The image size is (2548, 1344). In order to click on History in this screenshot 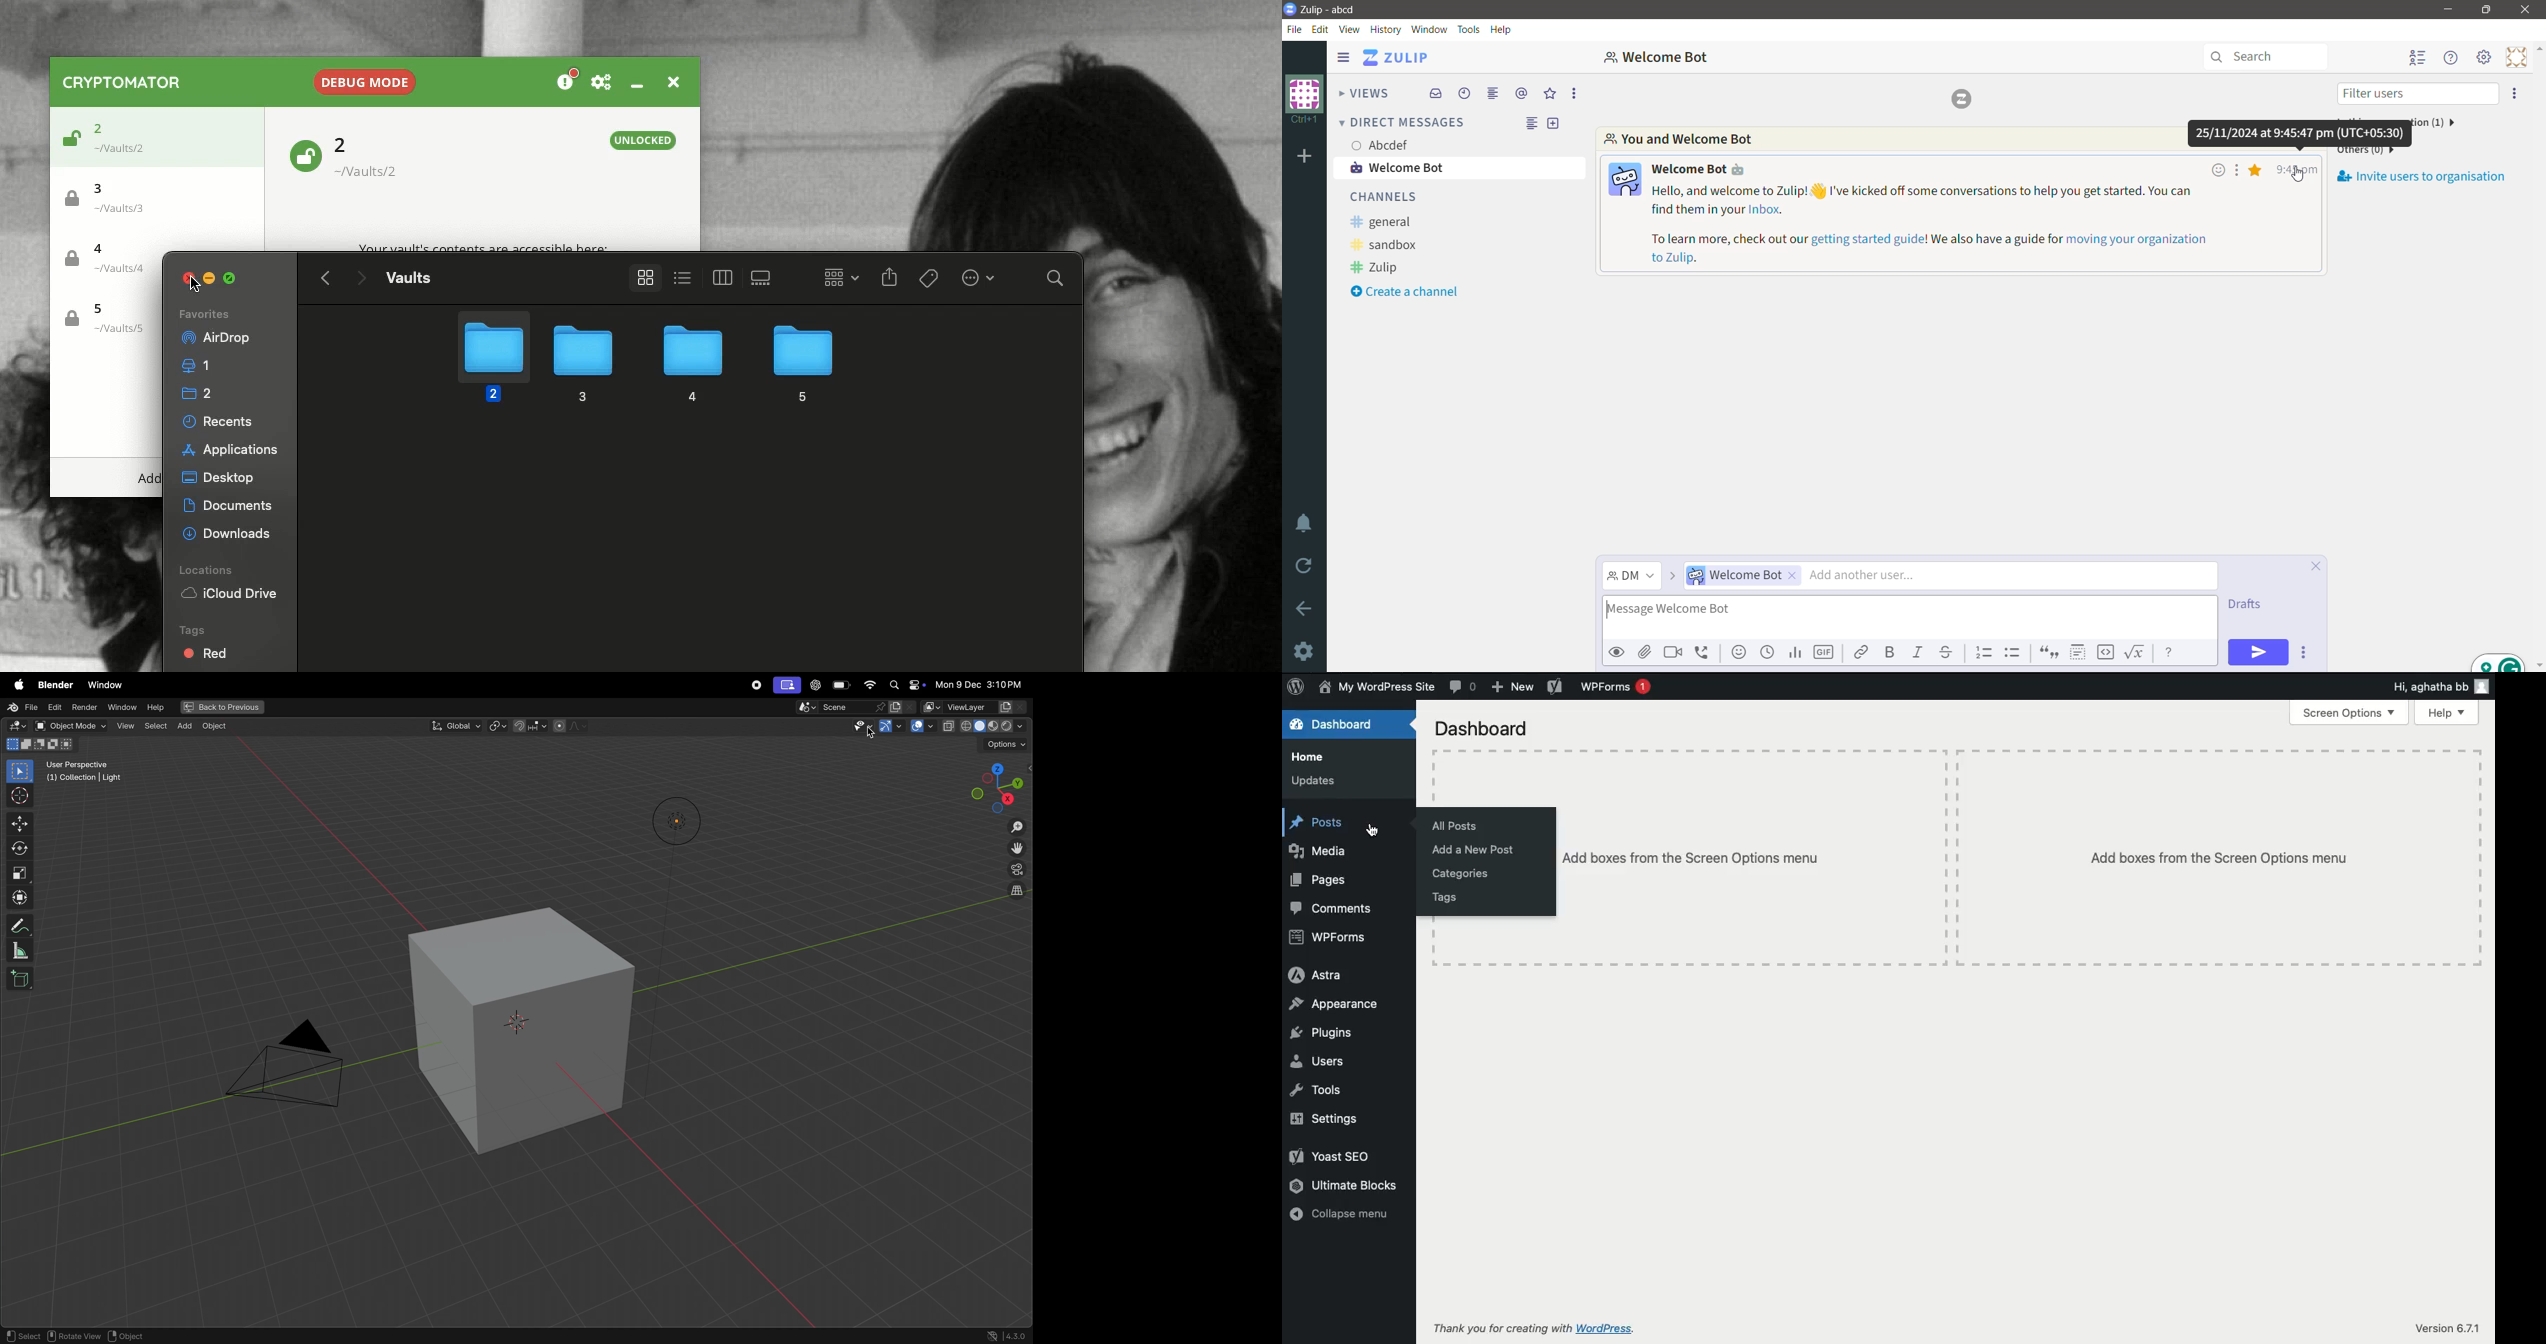, I will do `click(1387, 29)`.